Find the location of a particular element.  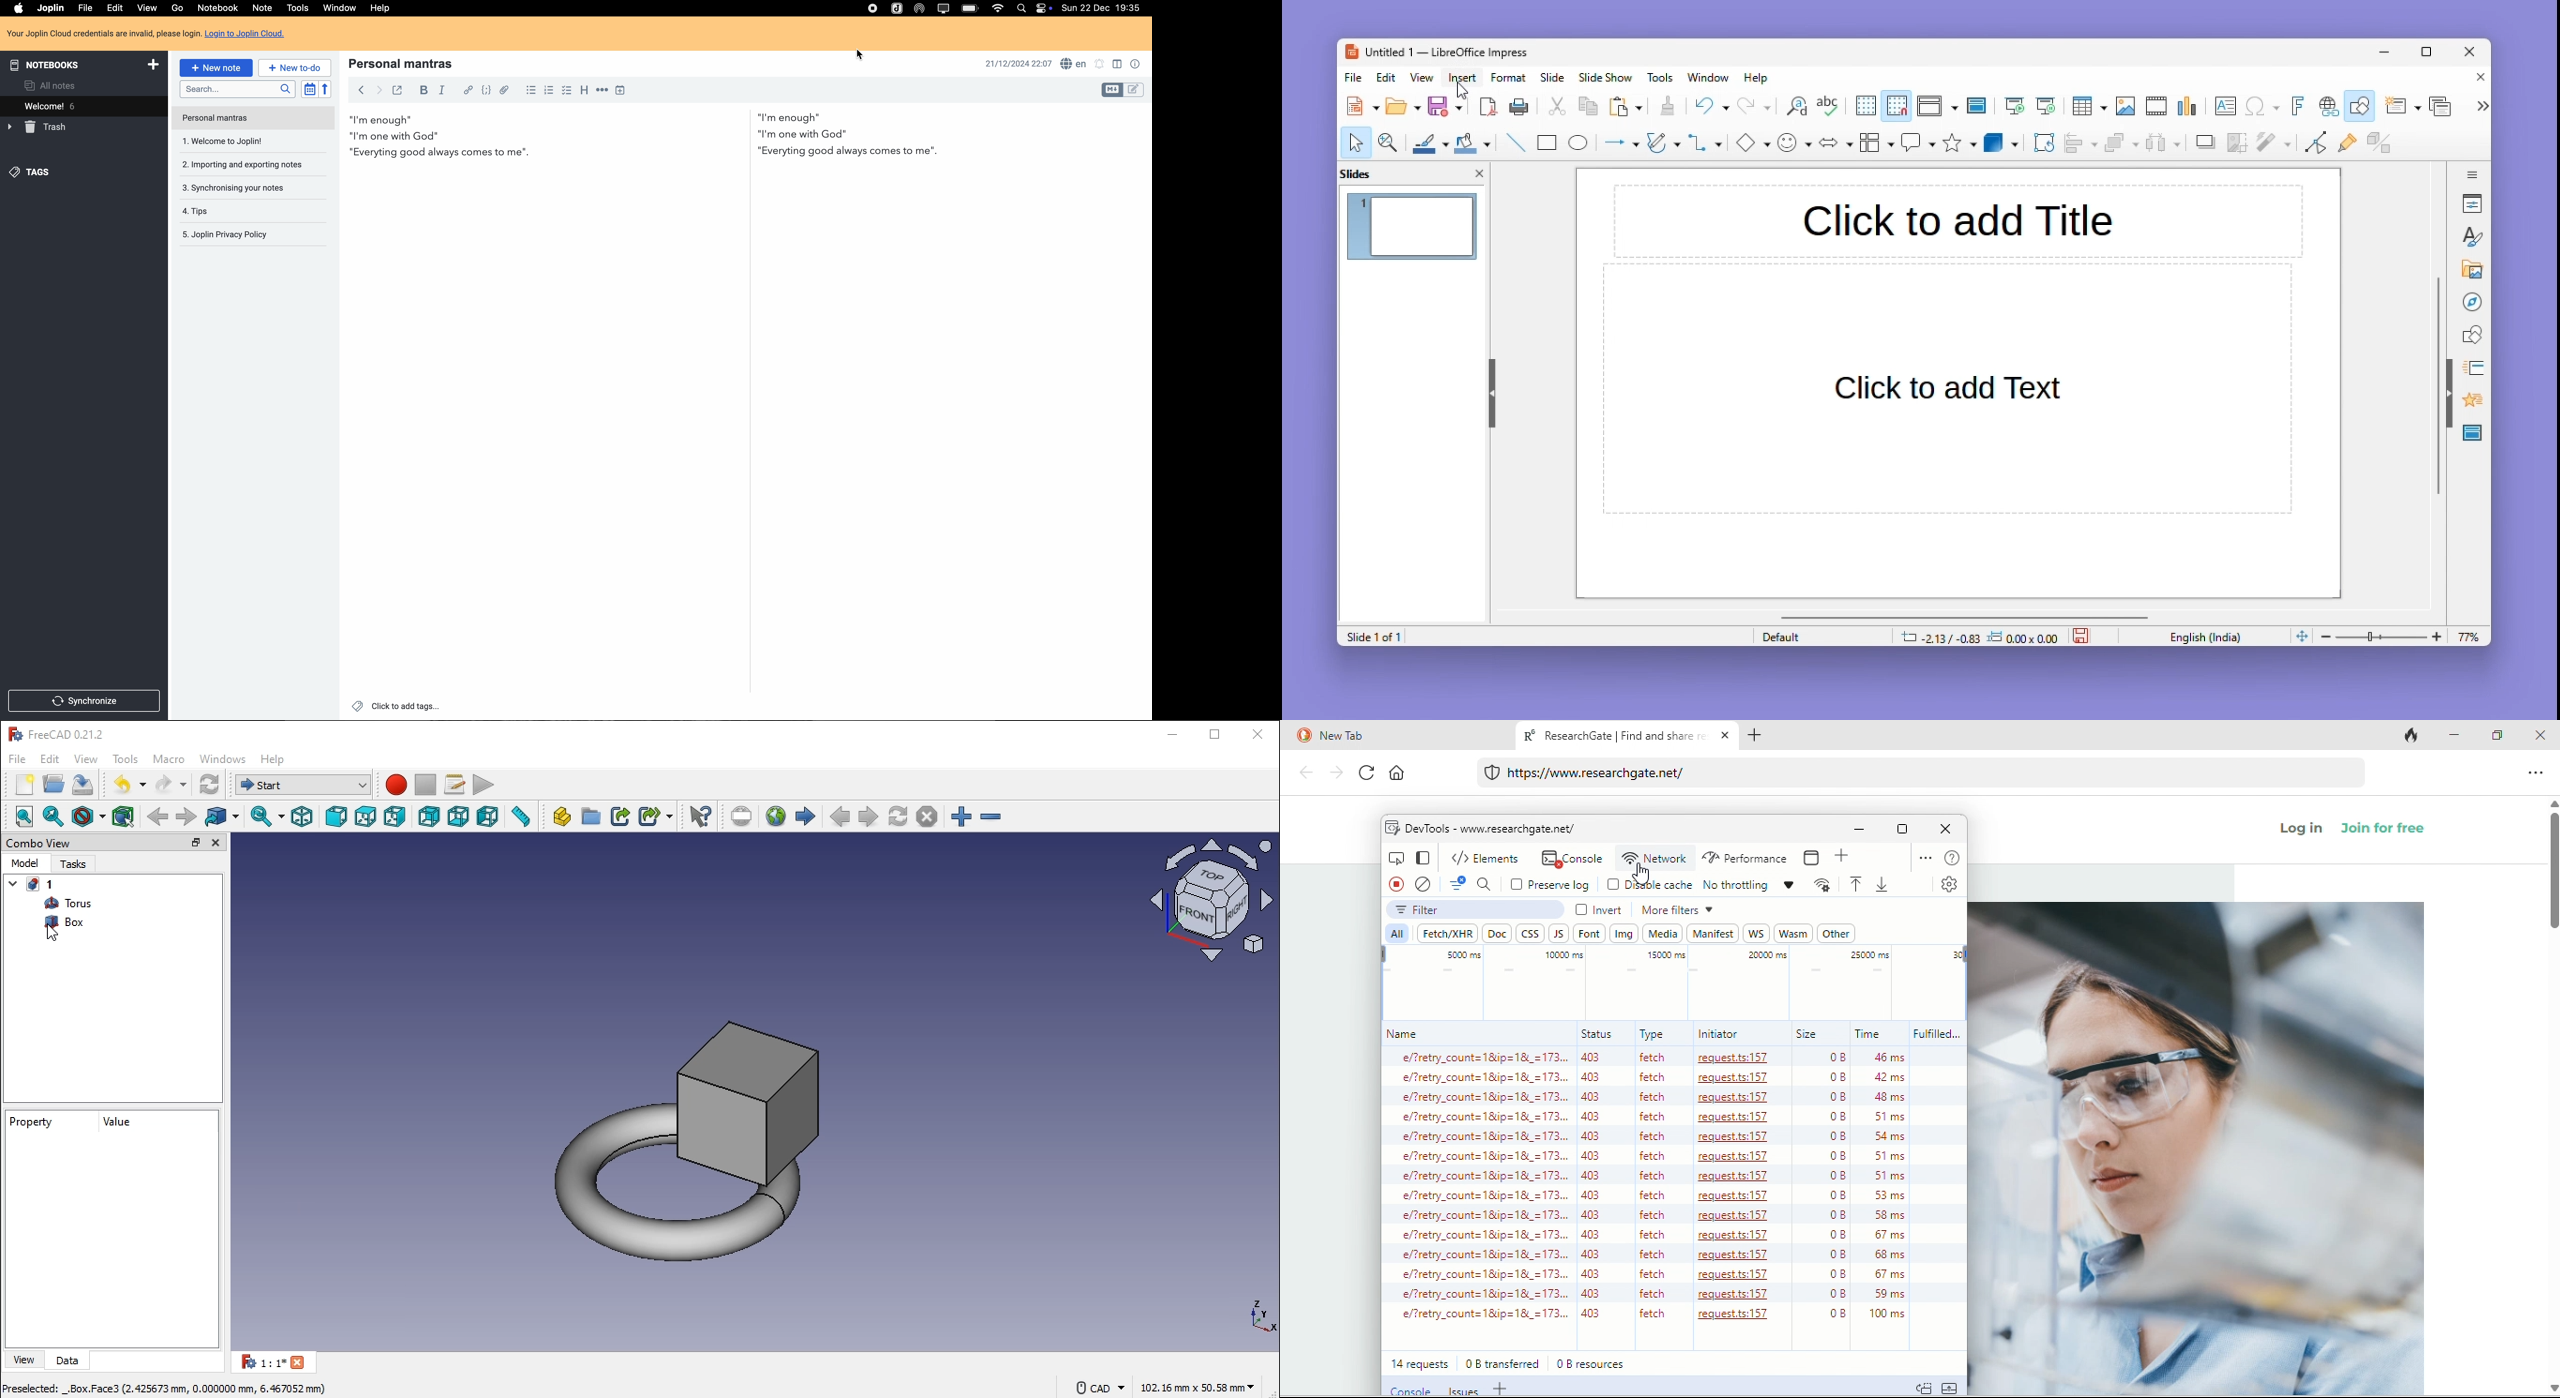

Joplin privacy policy is located at coordinates (226, 235).